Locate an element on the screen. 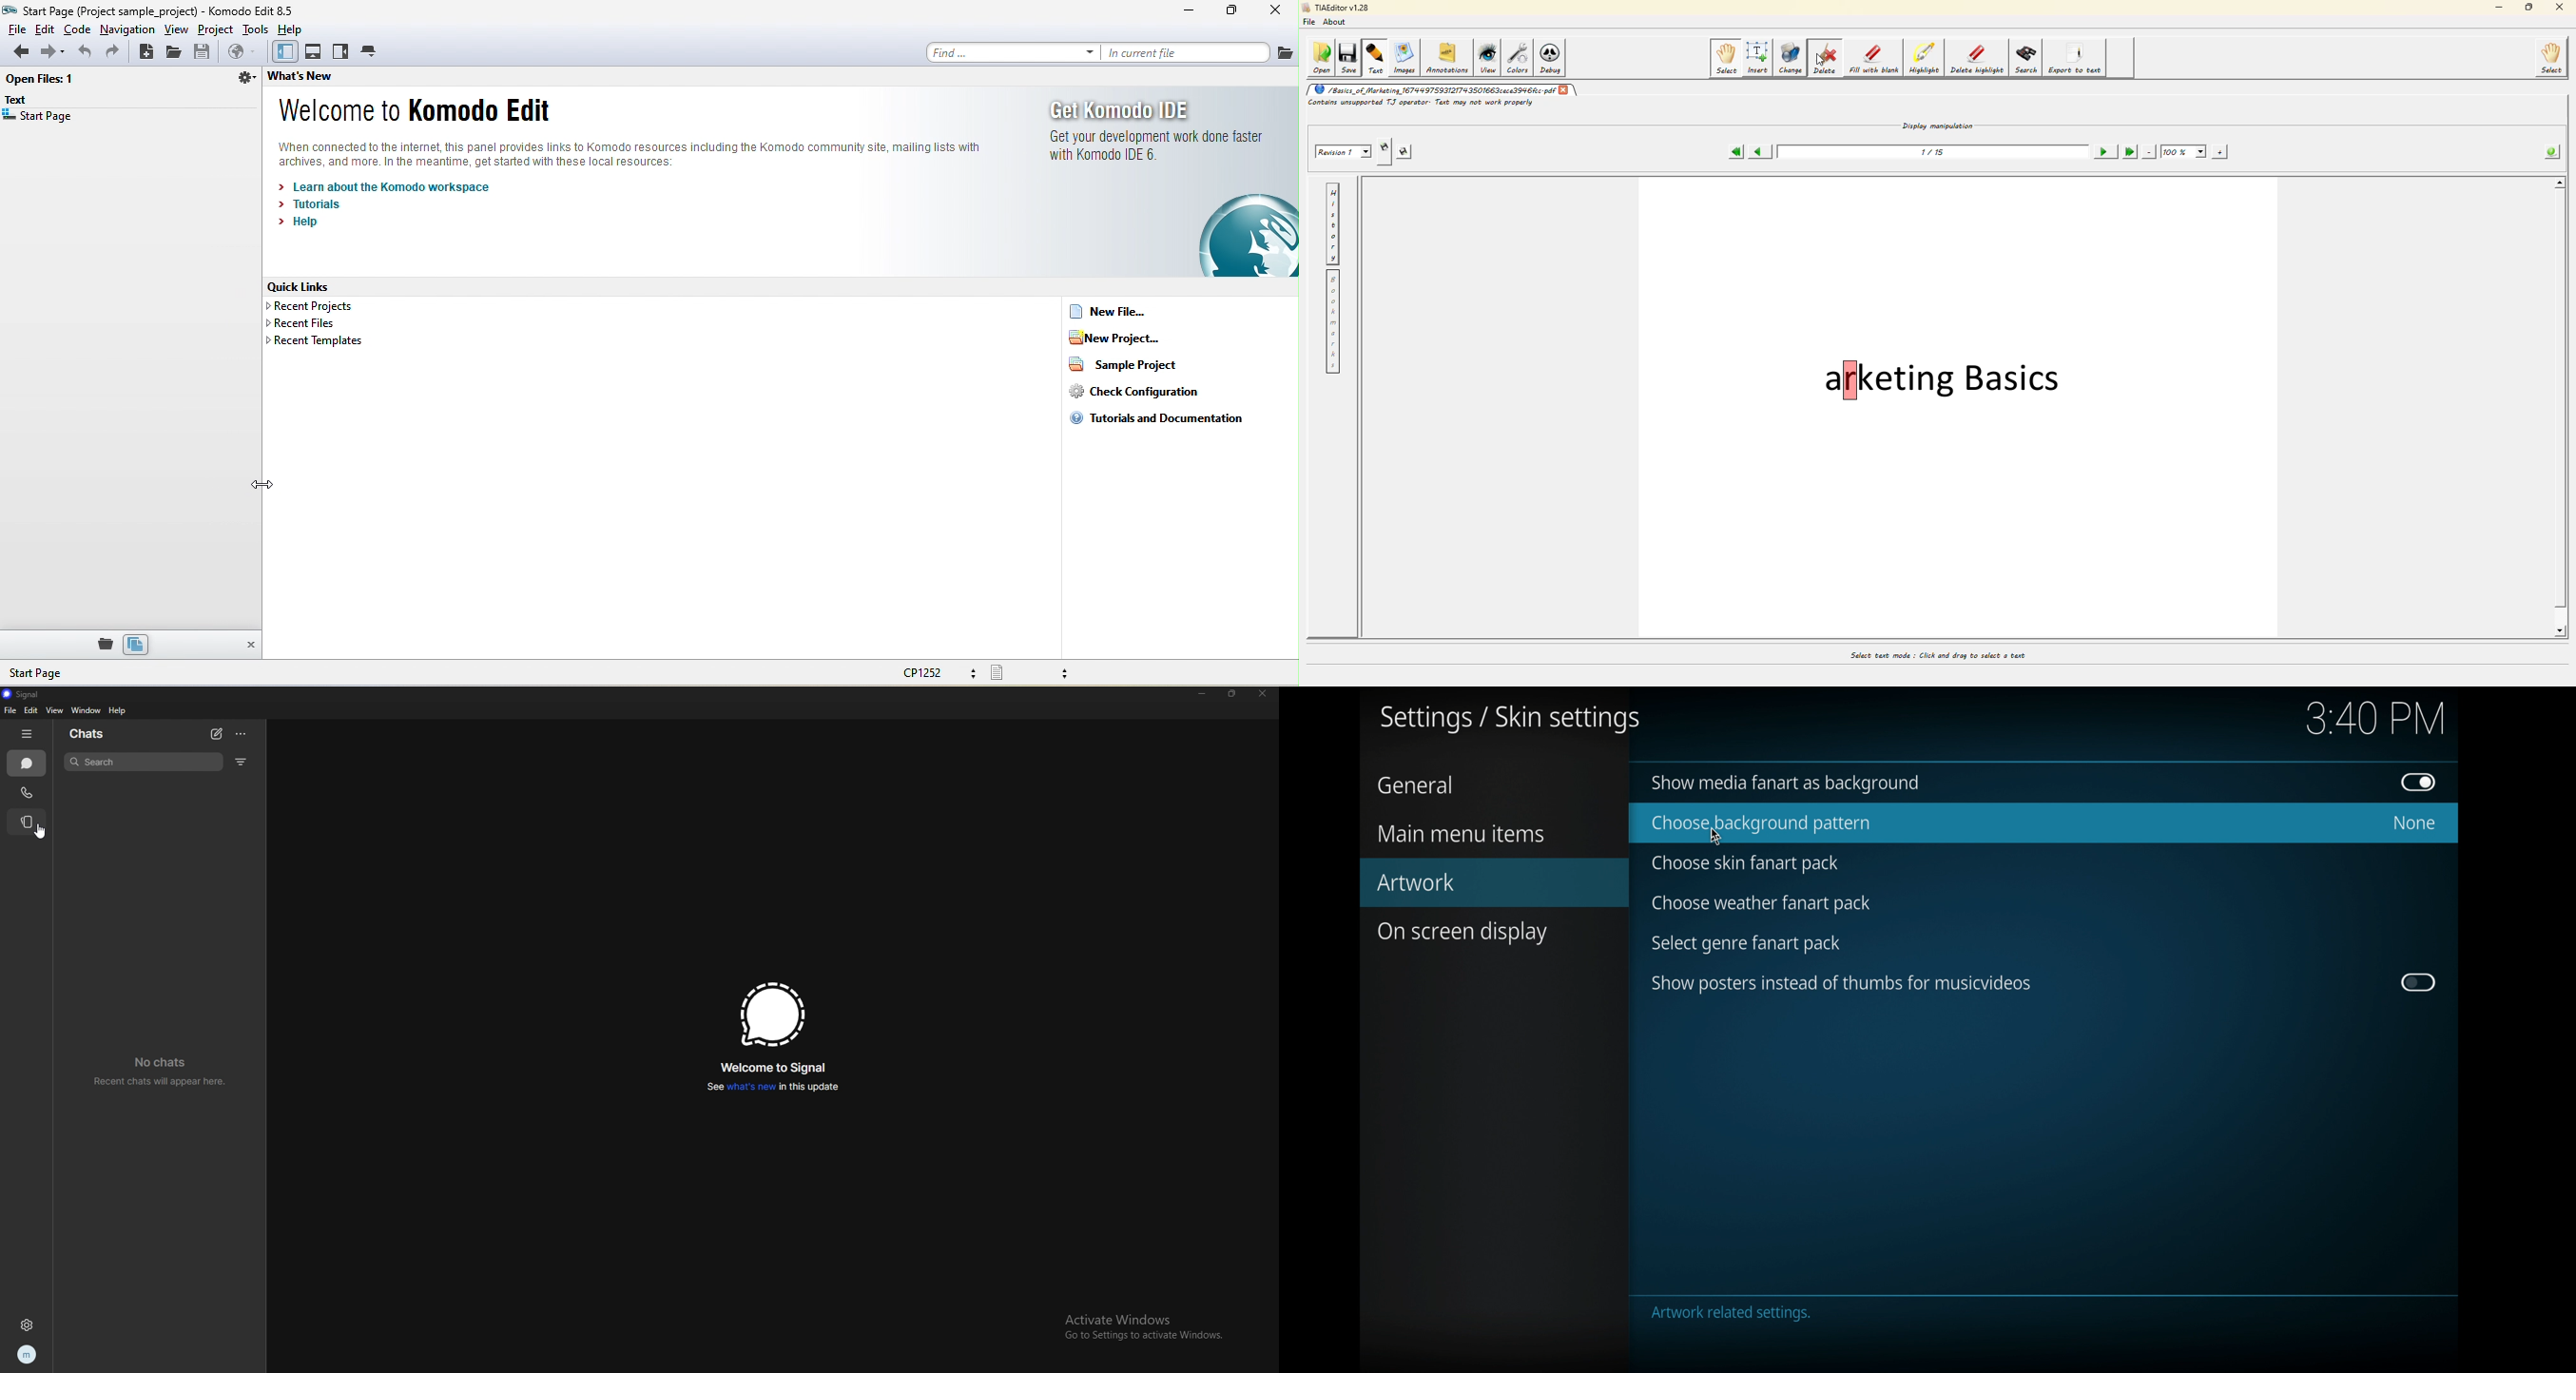  window is located at coordinates (85, 710).